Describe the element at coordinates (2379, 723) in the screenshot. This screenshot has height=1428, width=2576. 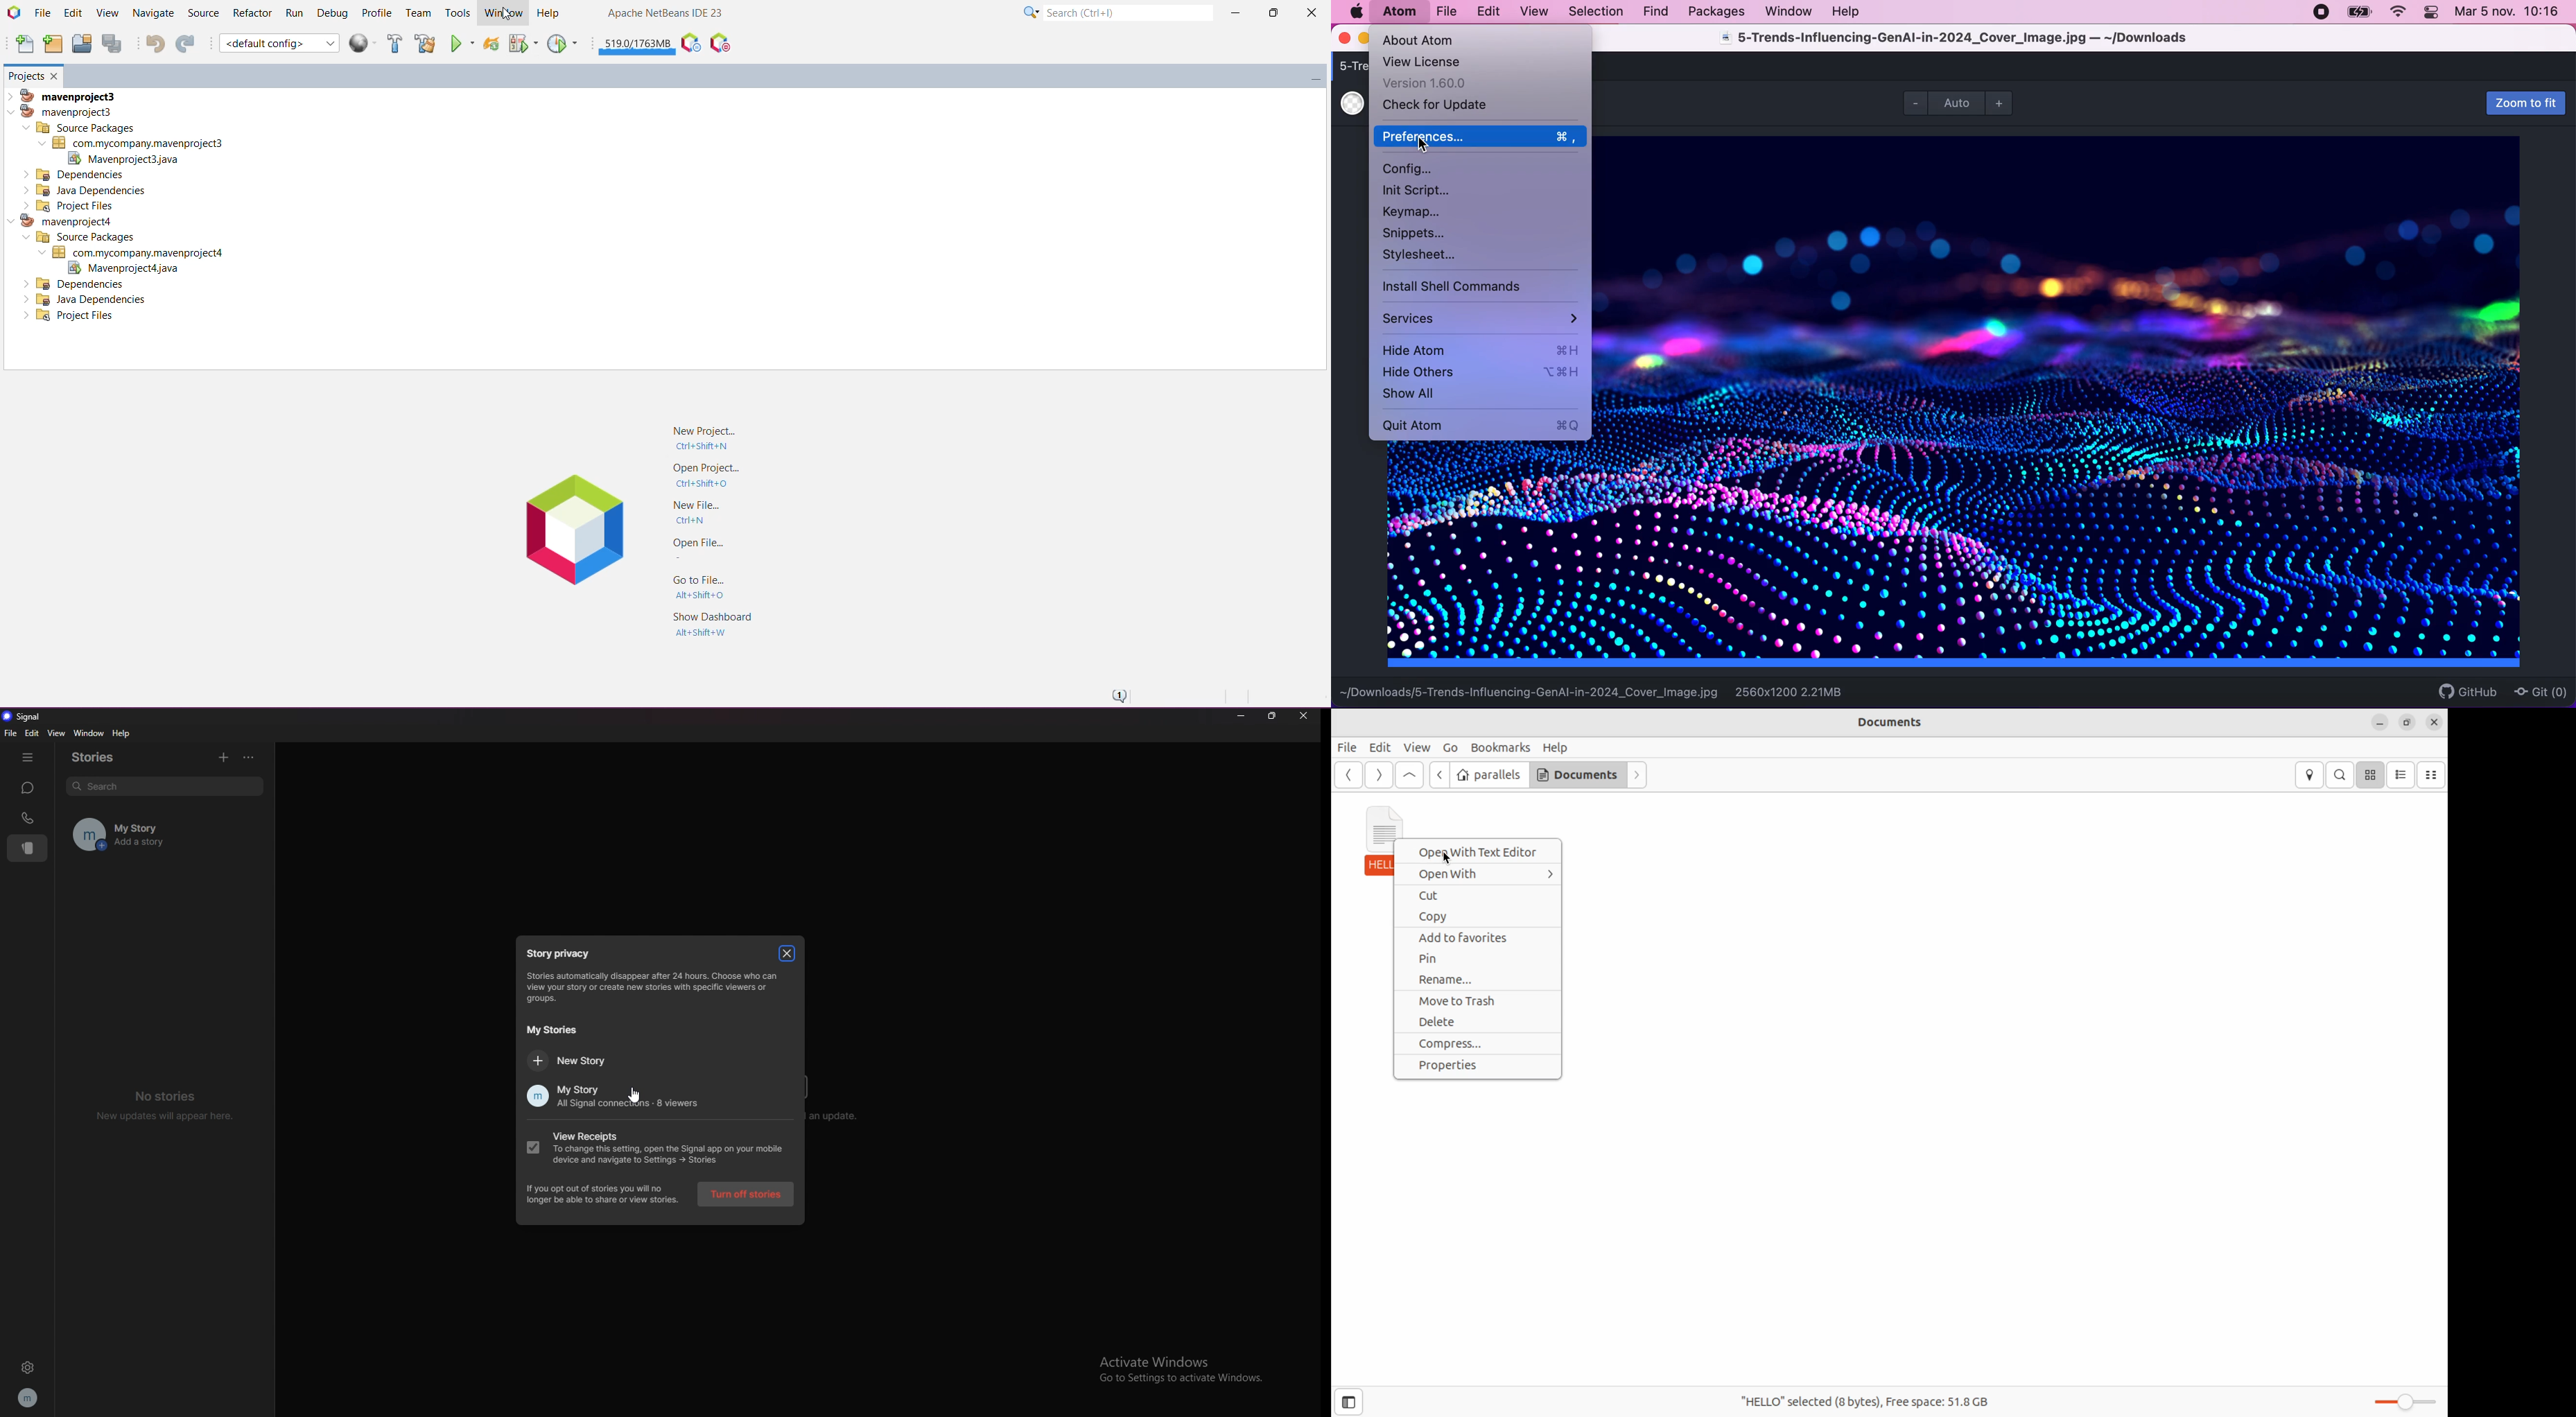
I see `minimize` at that location.